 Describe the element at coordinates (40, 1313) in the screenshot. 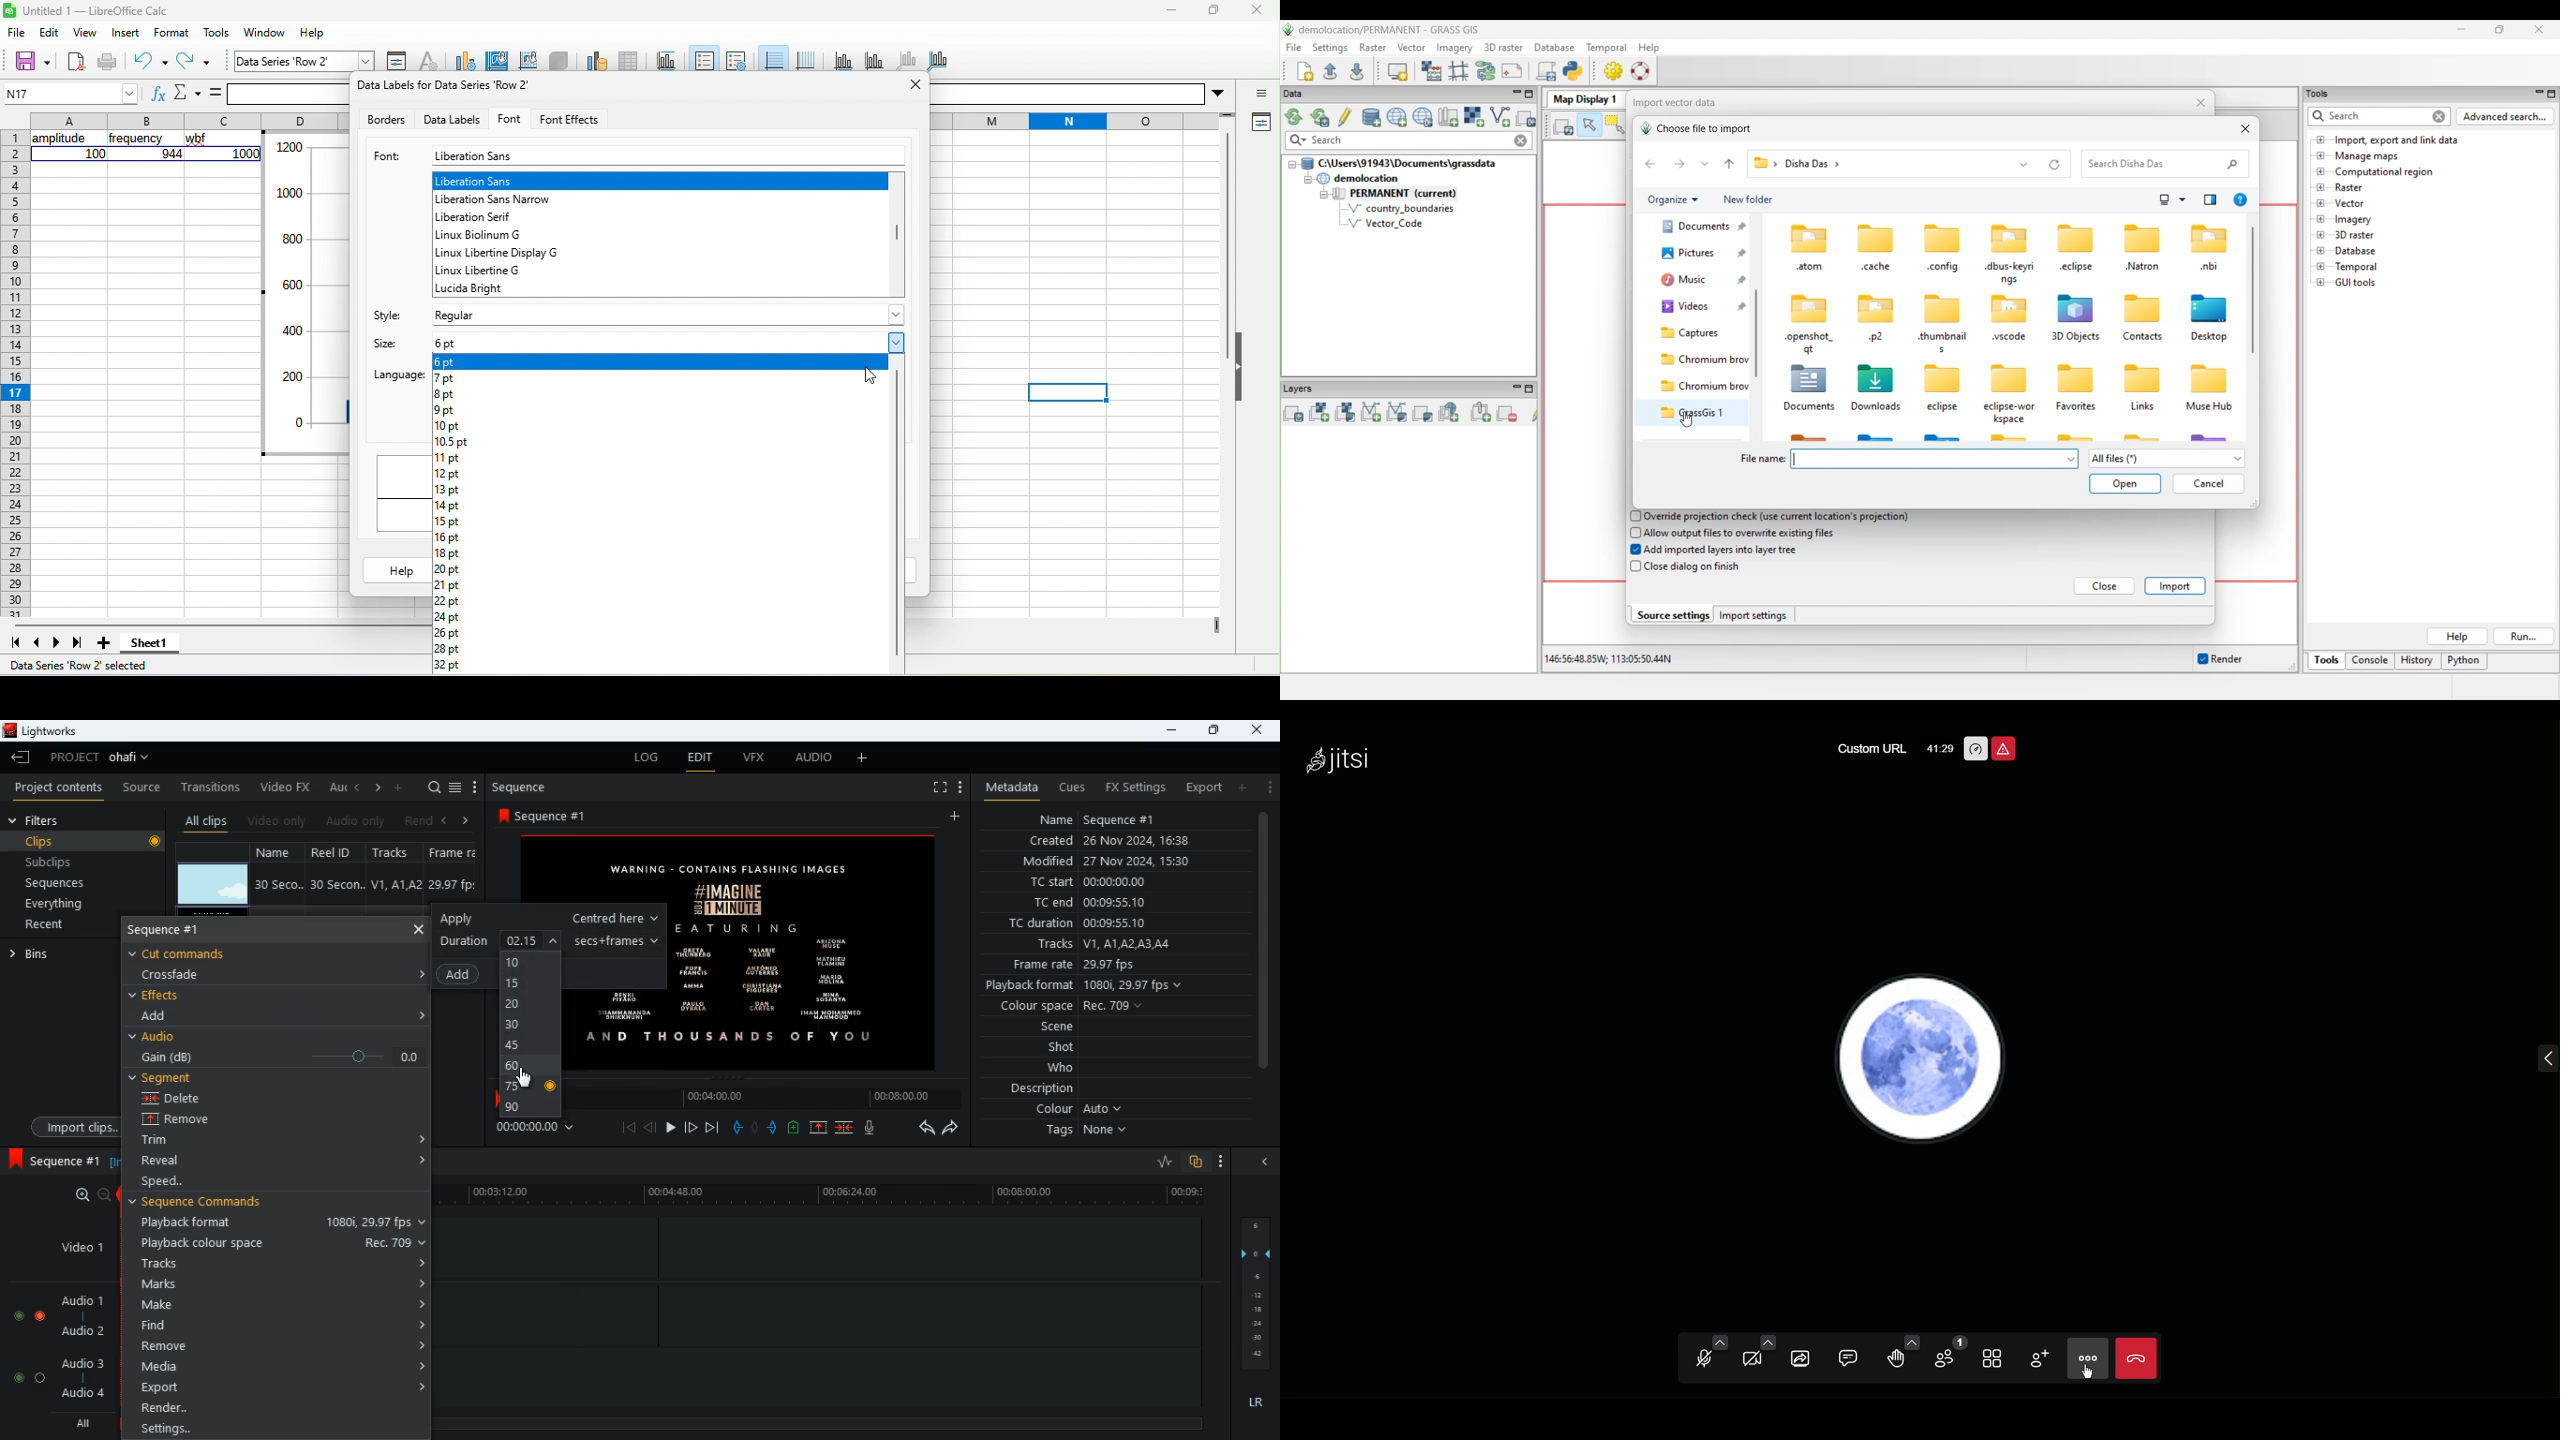

I see `Toggle` at that location.